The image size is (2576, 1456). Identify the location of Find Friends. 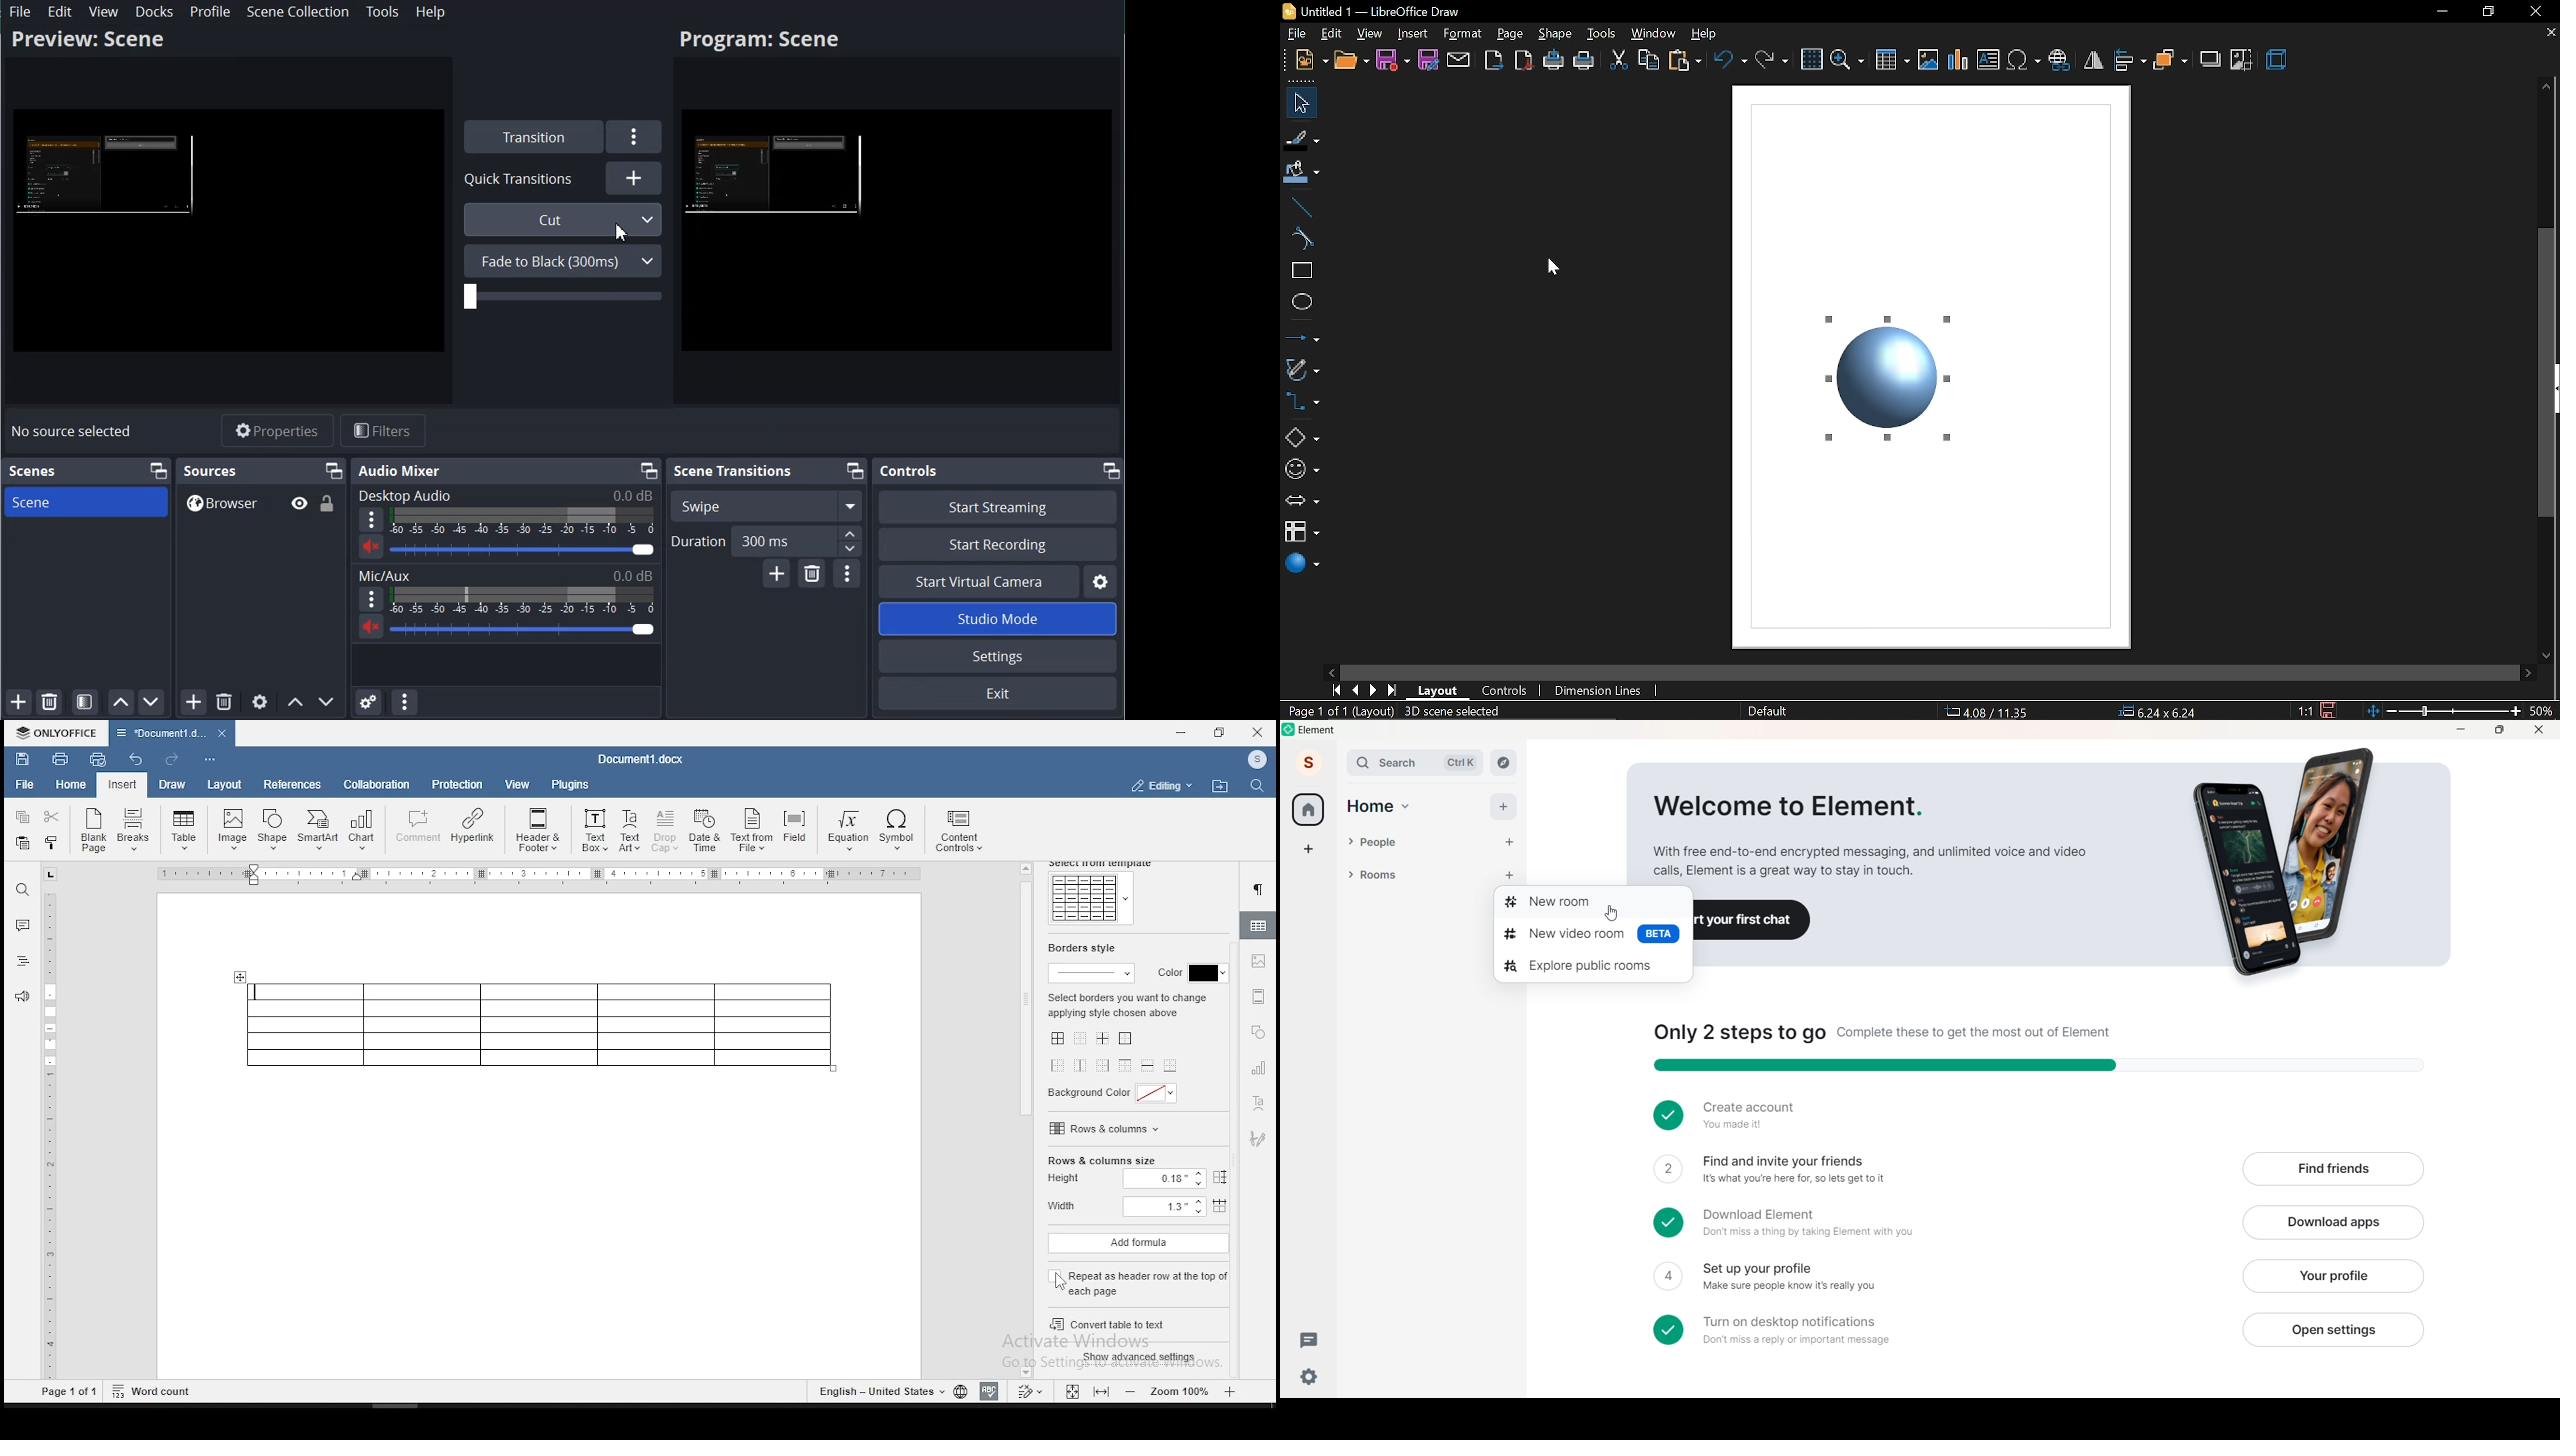
(2333, 1171).